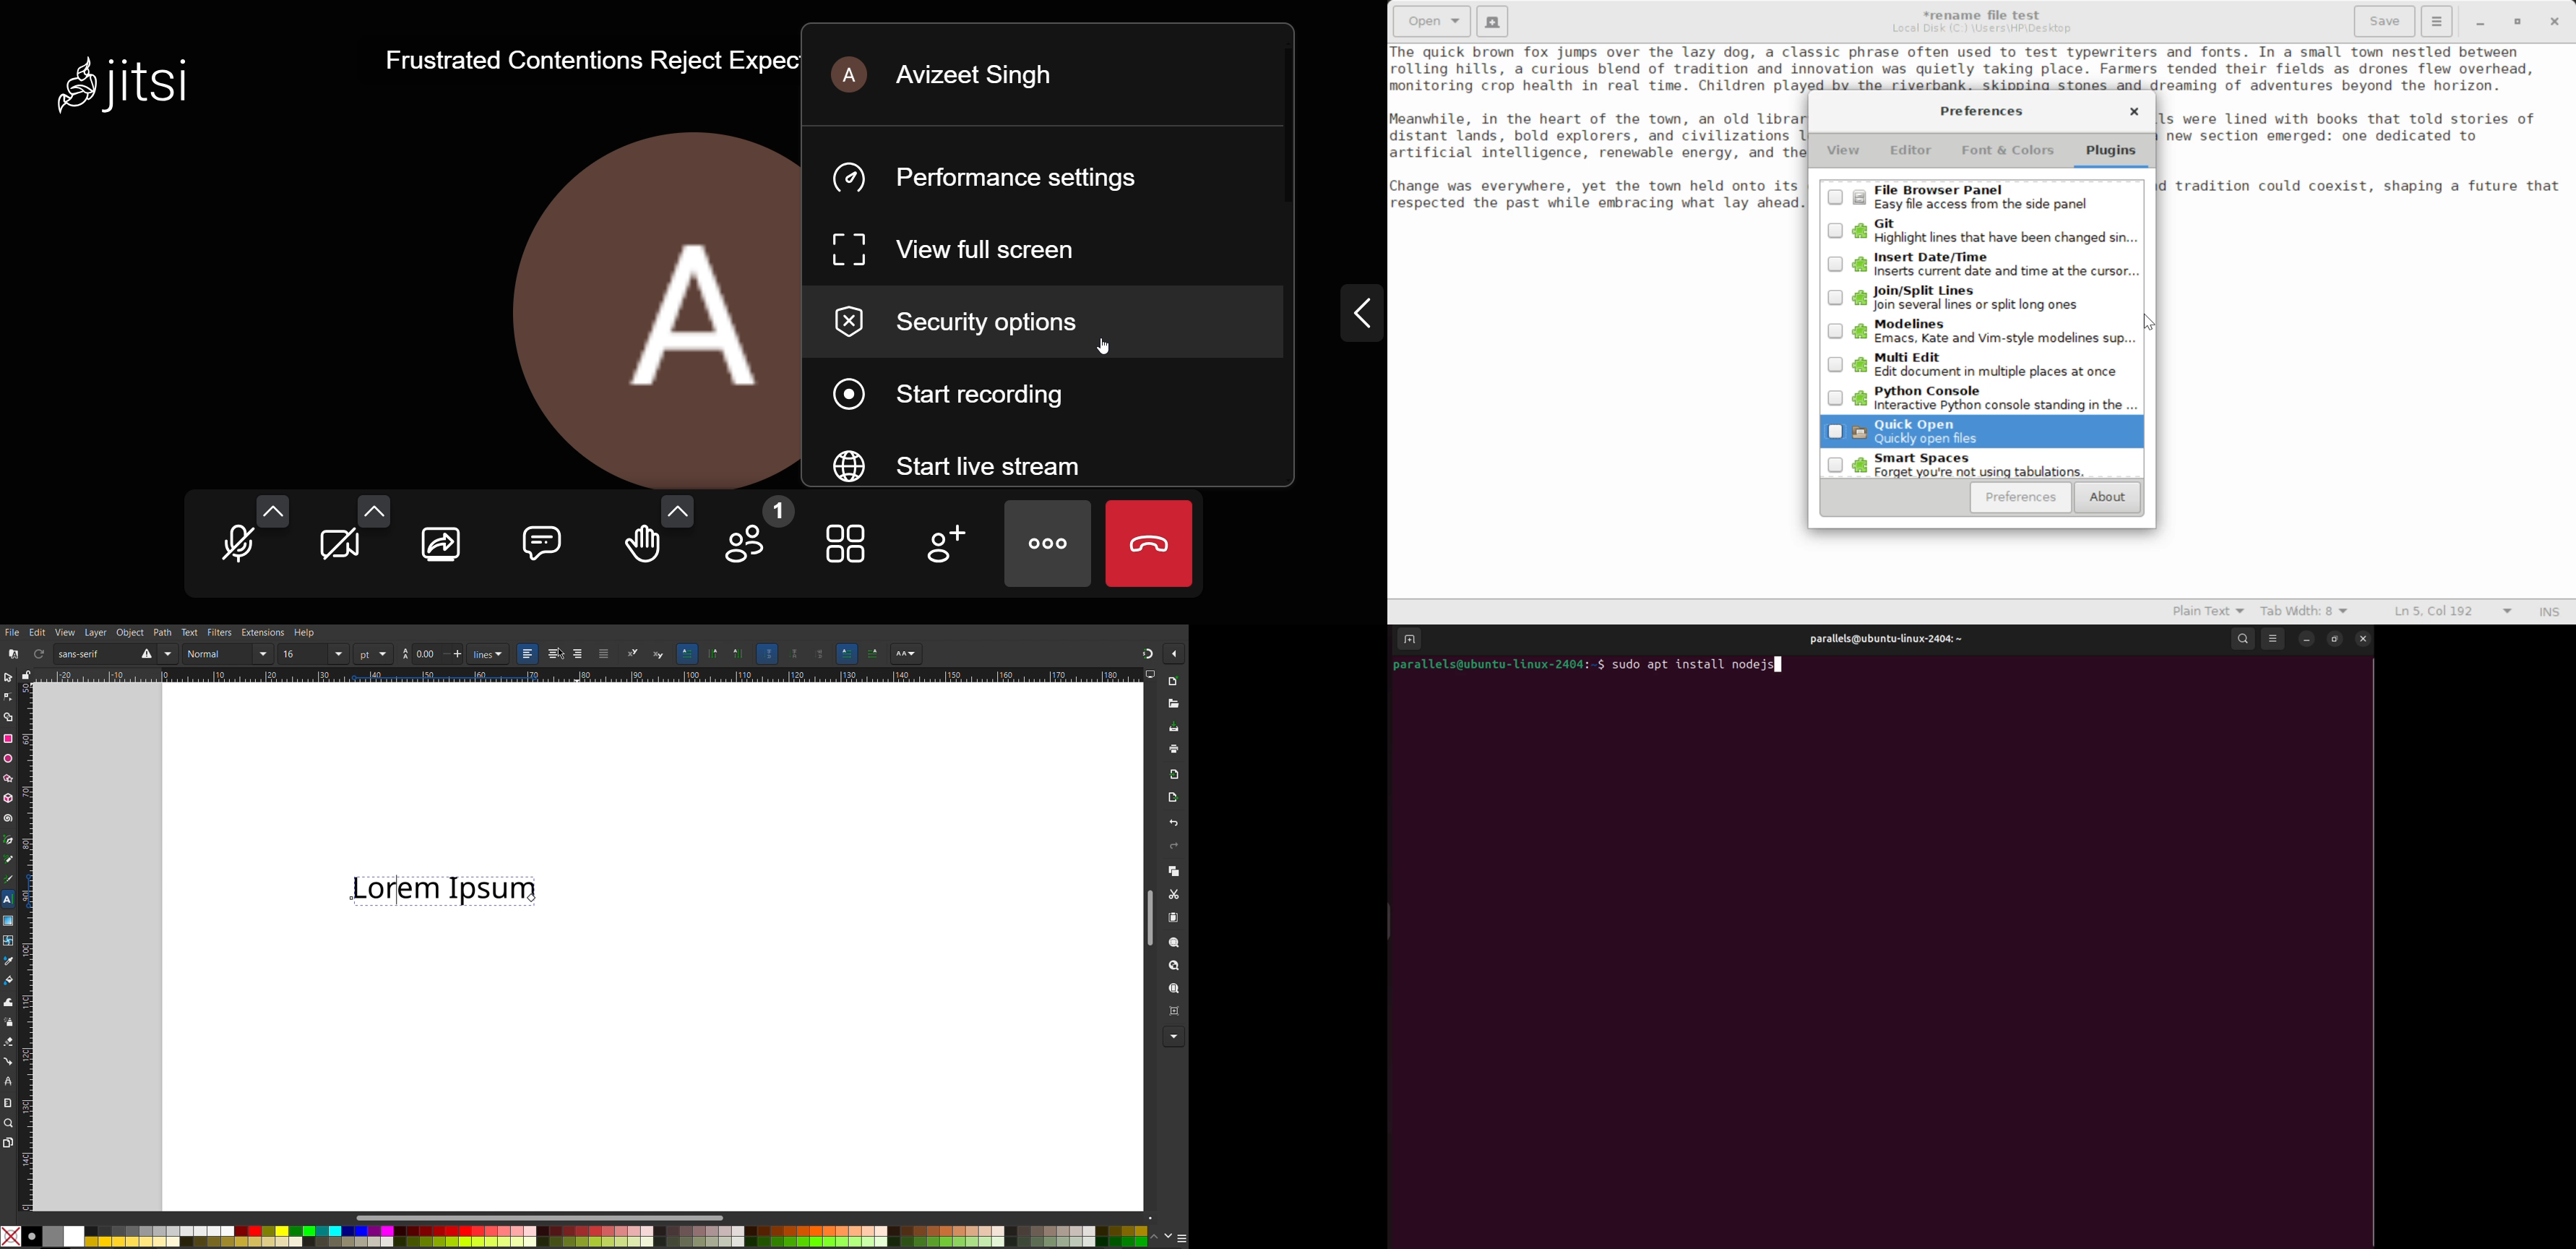 The image size is (2576, 1260). What do you see at coordinates (1983, 399) in the screenshot?
I see `Python Console Plugin Button Unselected` at bounding box center [1983, 399].